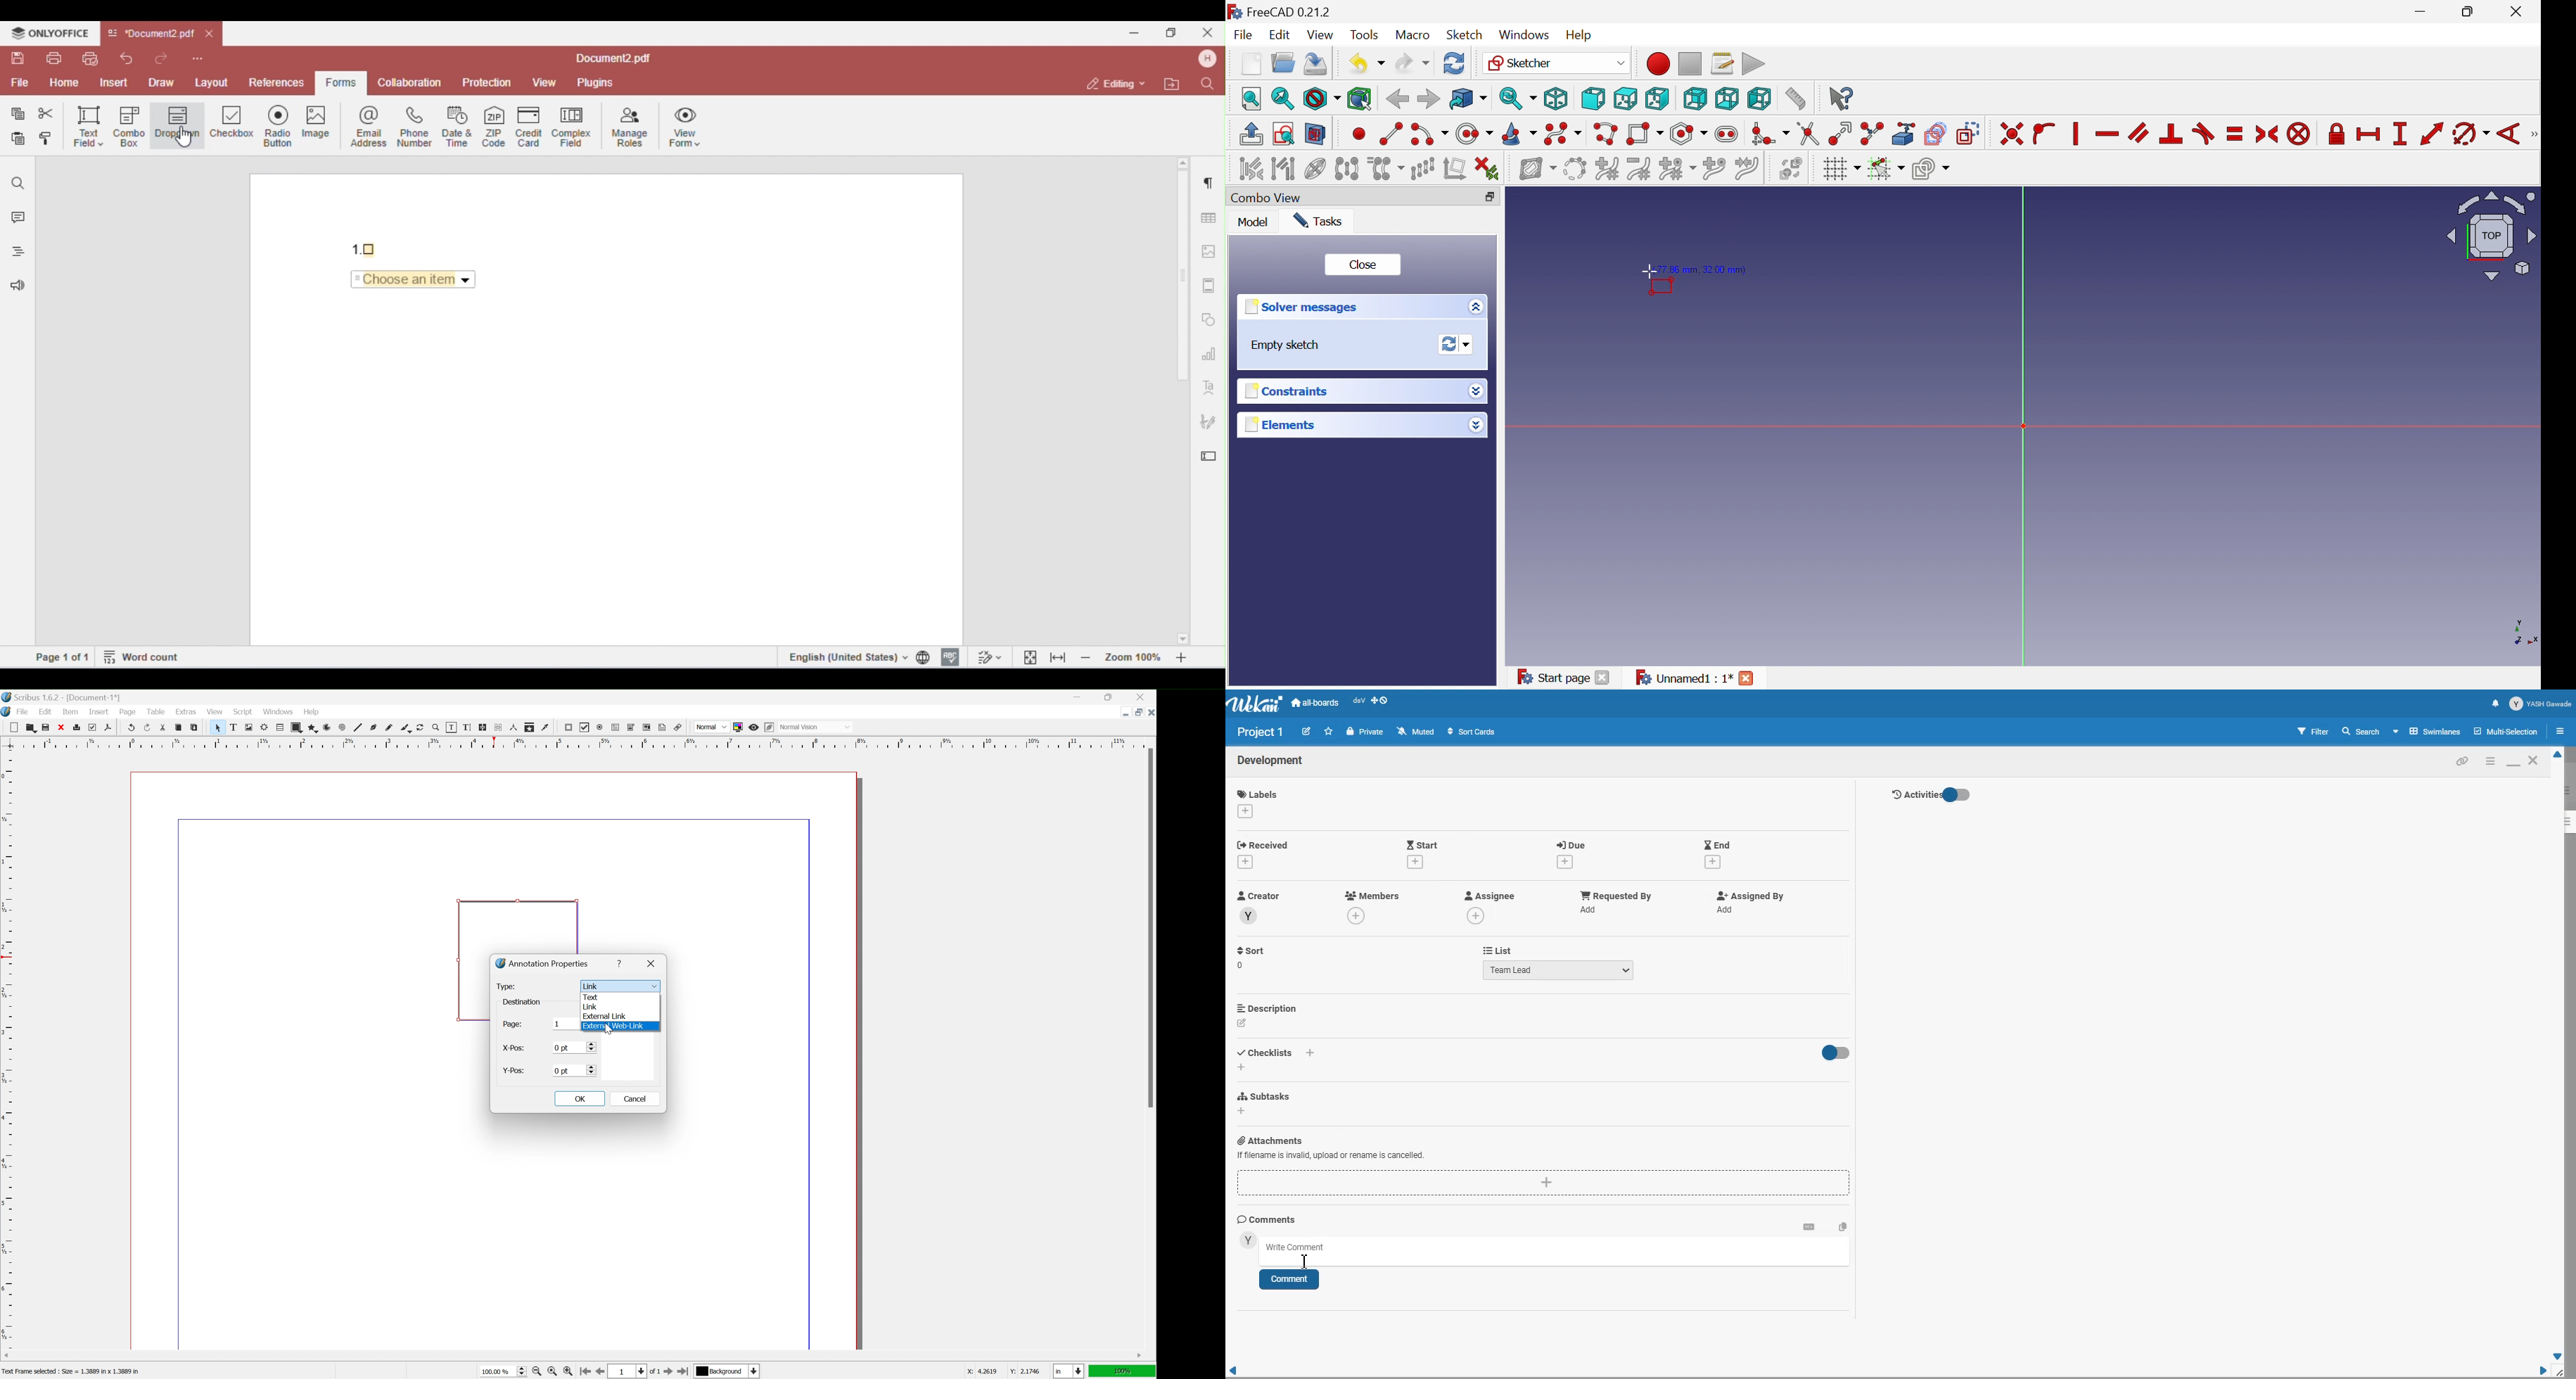 This screenshot has width=2576, height=1400. What do you see at coordinates (1722, 62) in the screenshot?
I see `Macros...` at bounding box center [1722, 62].